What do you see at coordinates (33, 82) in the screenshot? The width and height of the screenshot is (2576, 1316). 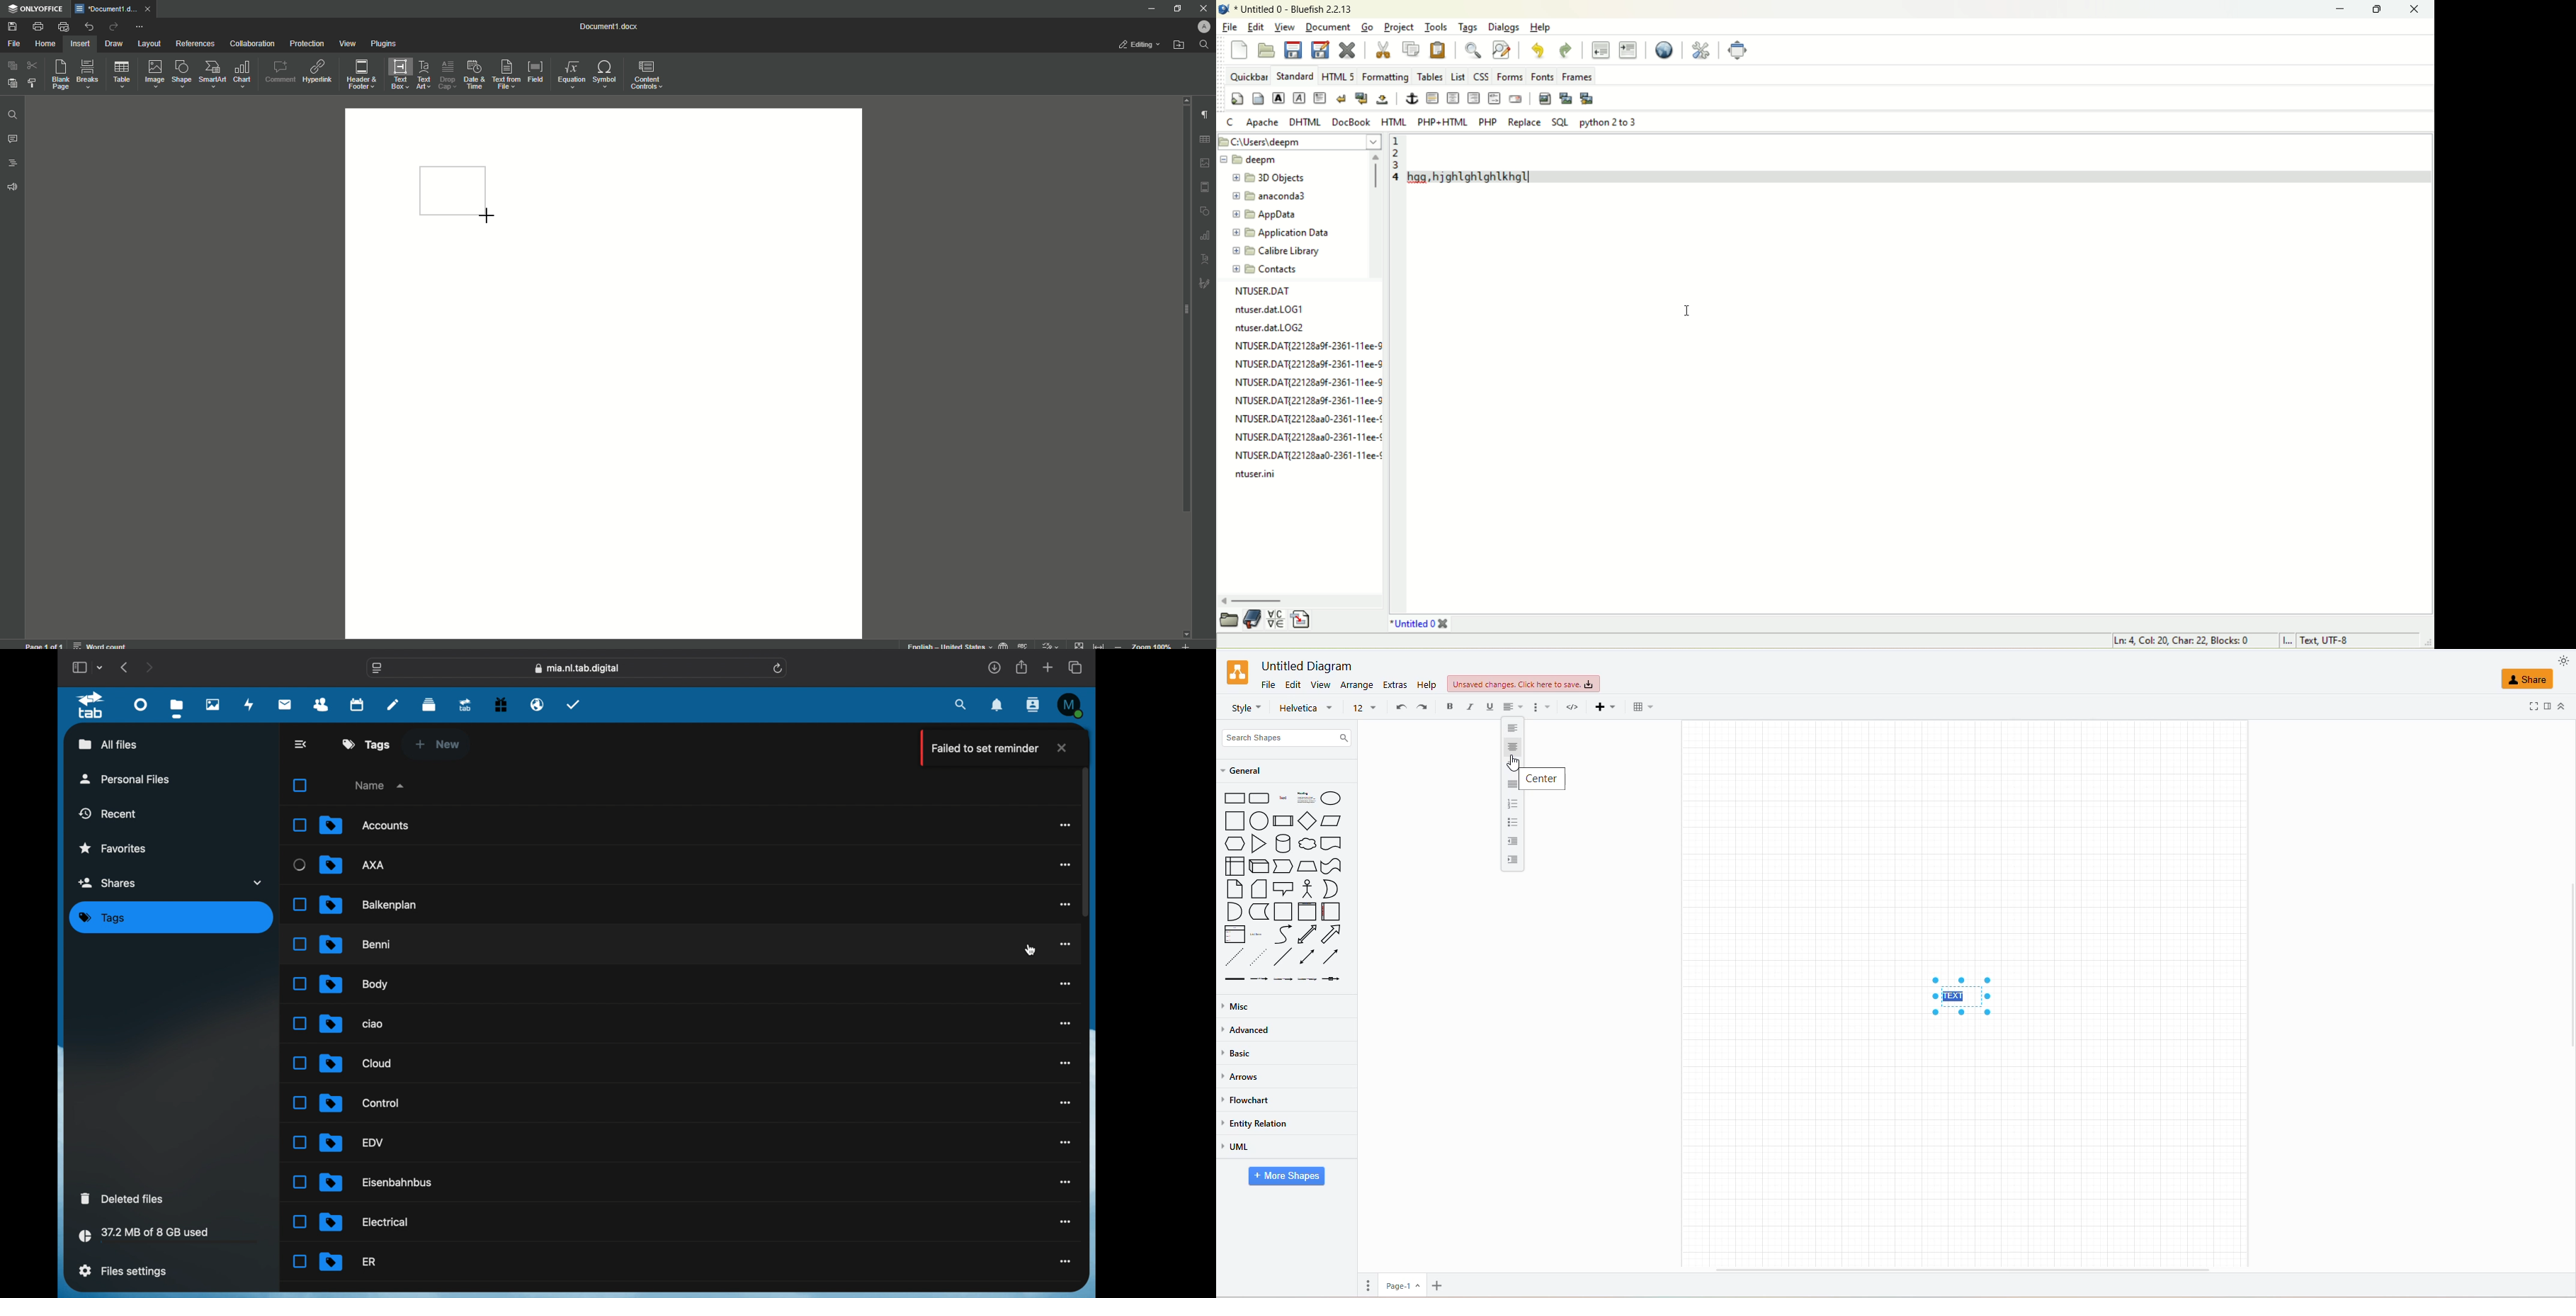 I see `Choose Styles` at bounding box center [33, 82].